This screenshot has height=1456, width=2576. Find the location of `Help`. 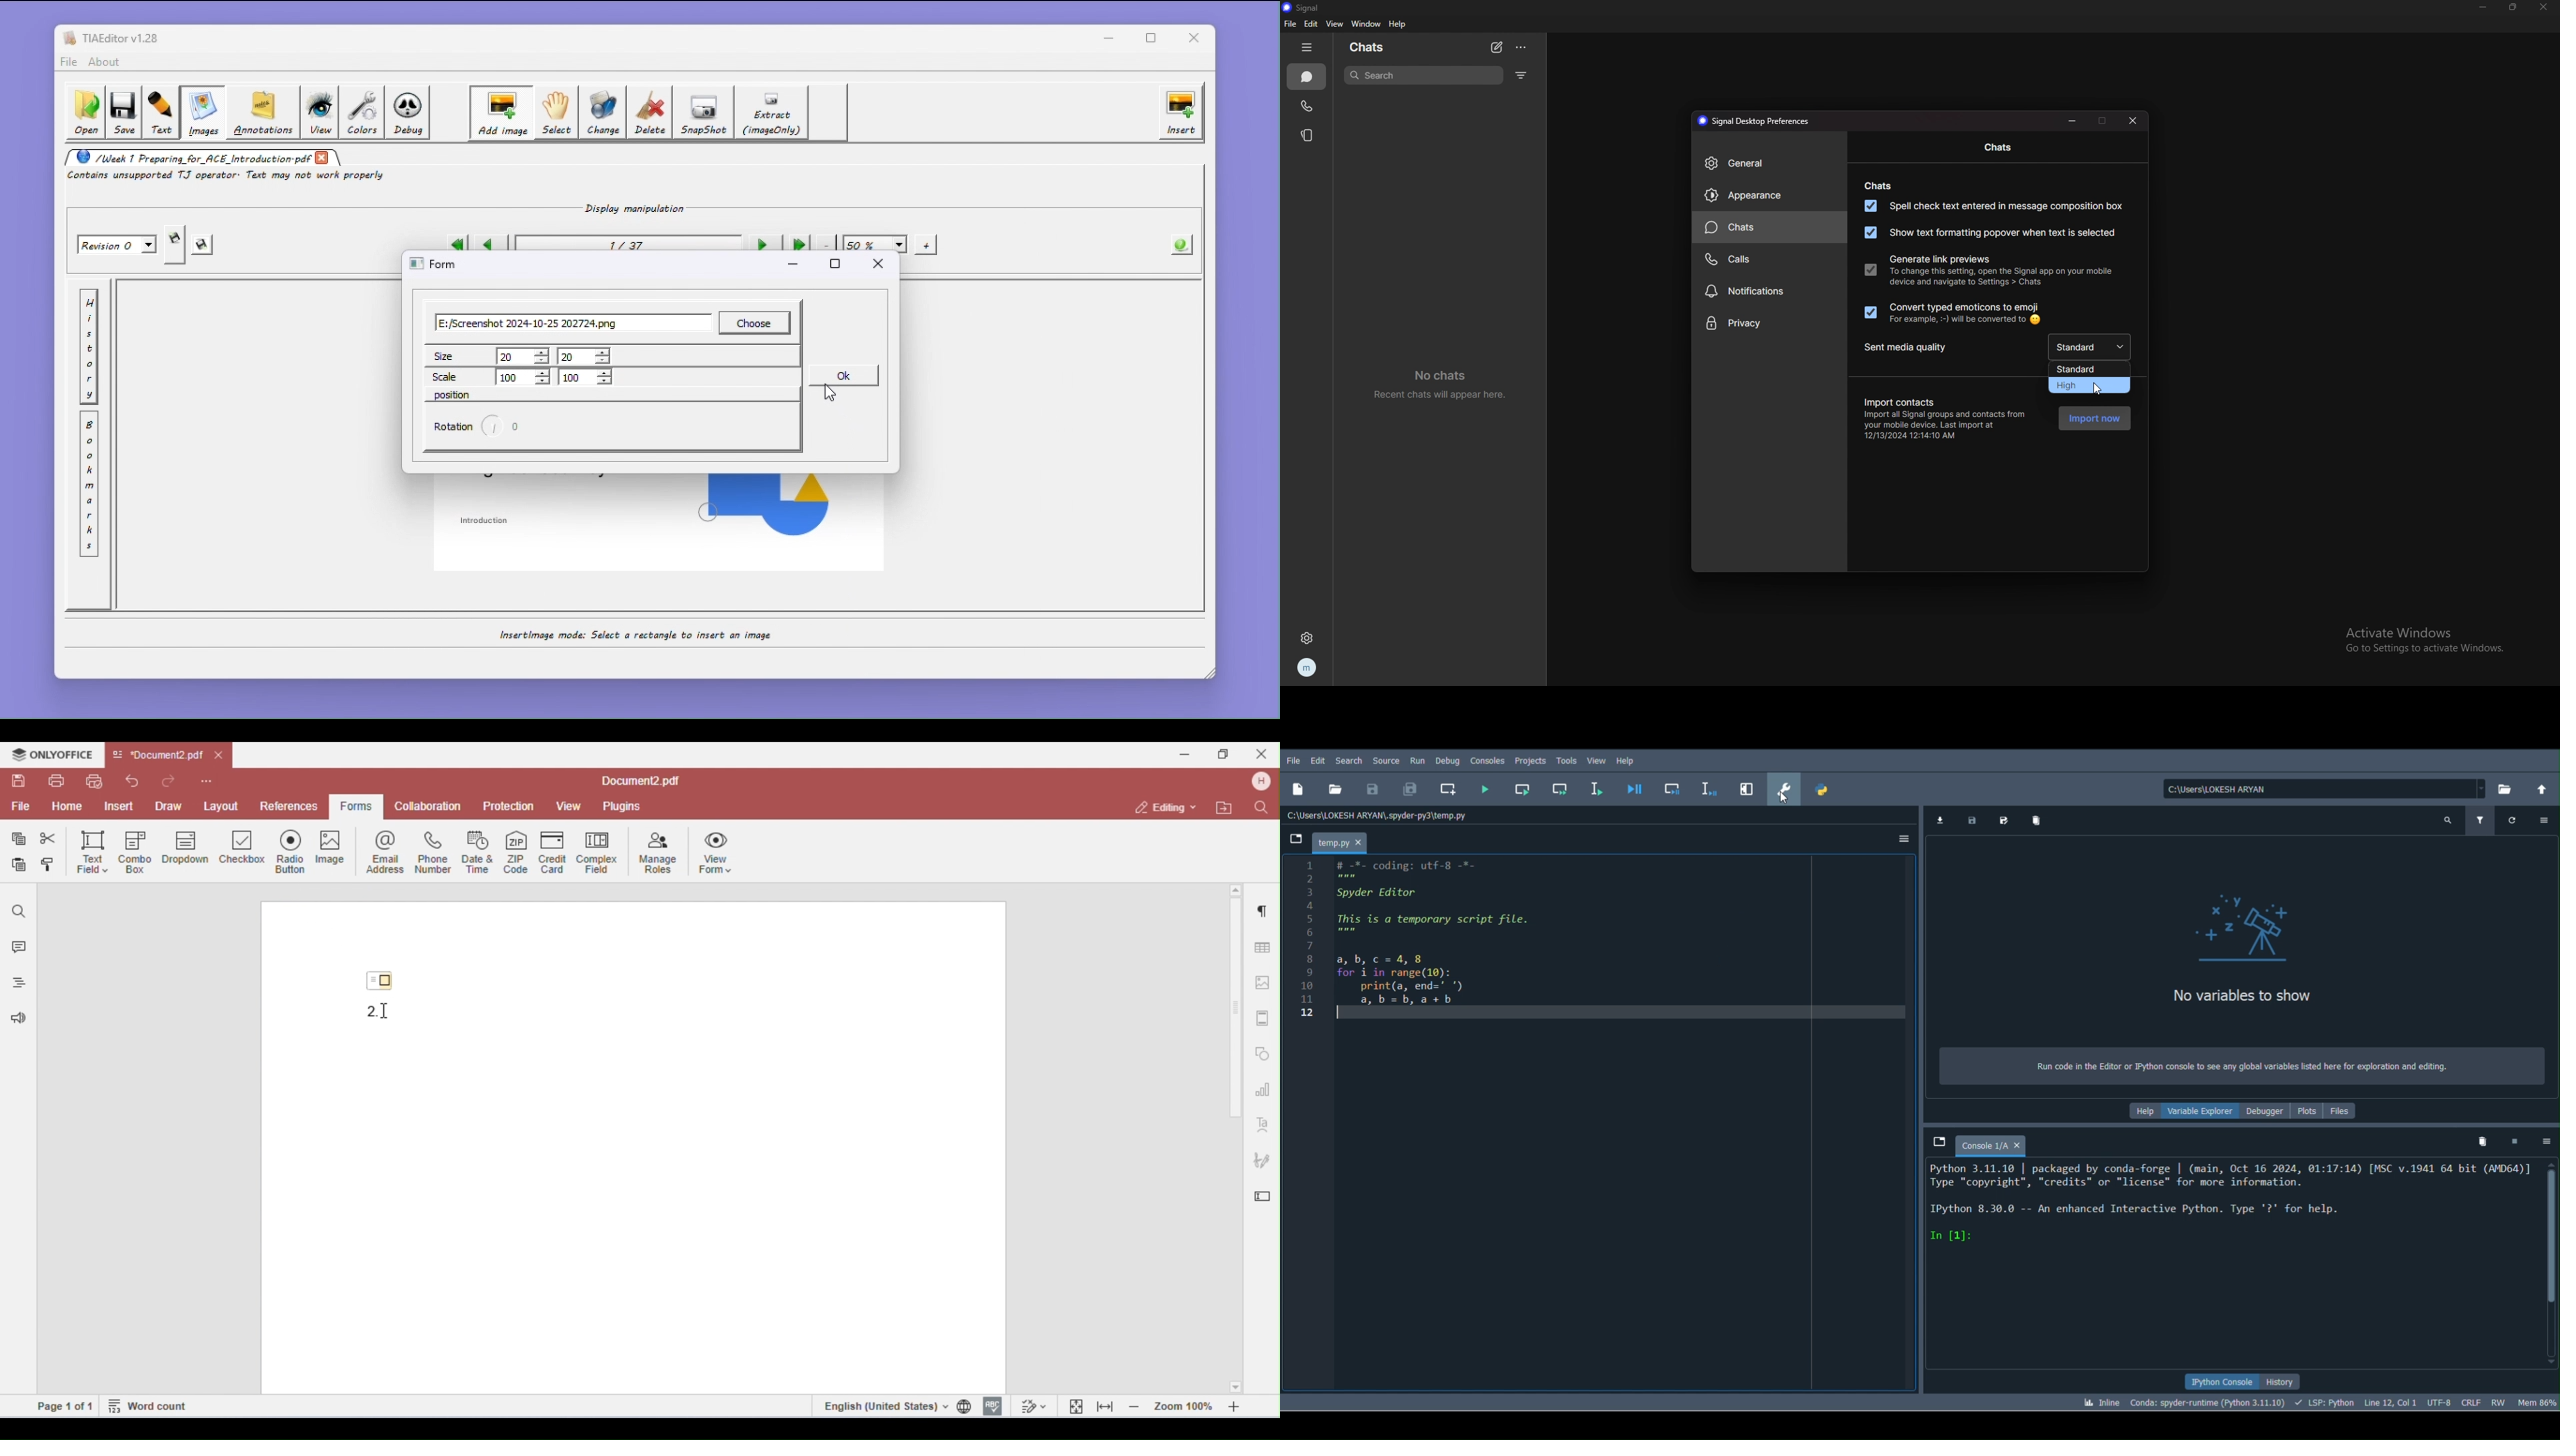

Help is located at coordinates (2140, 1111).